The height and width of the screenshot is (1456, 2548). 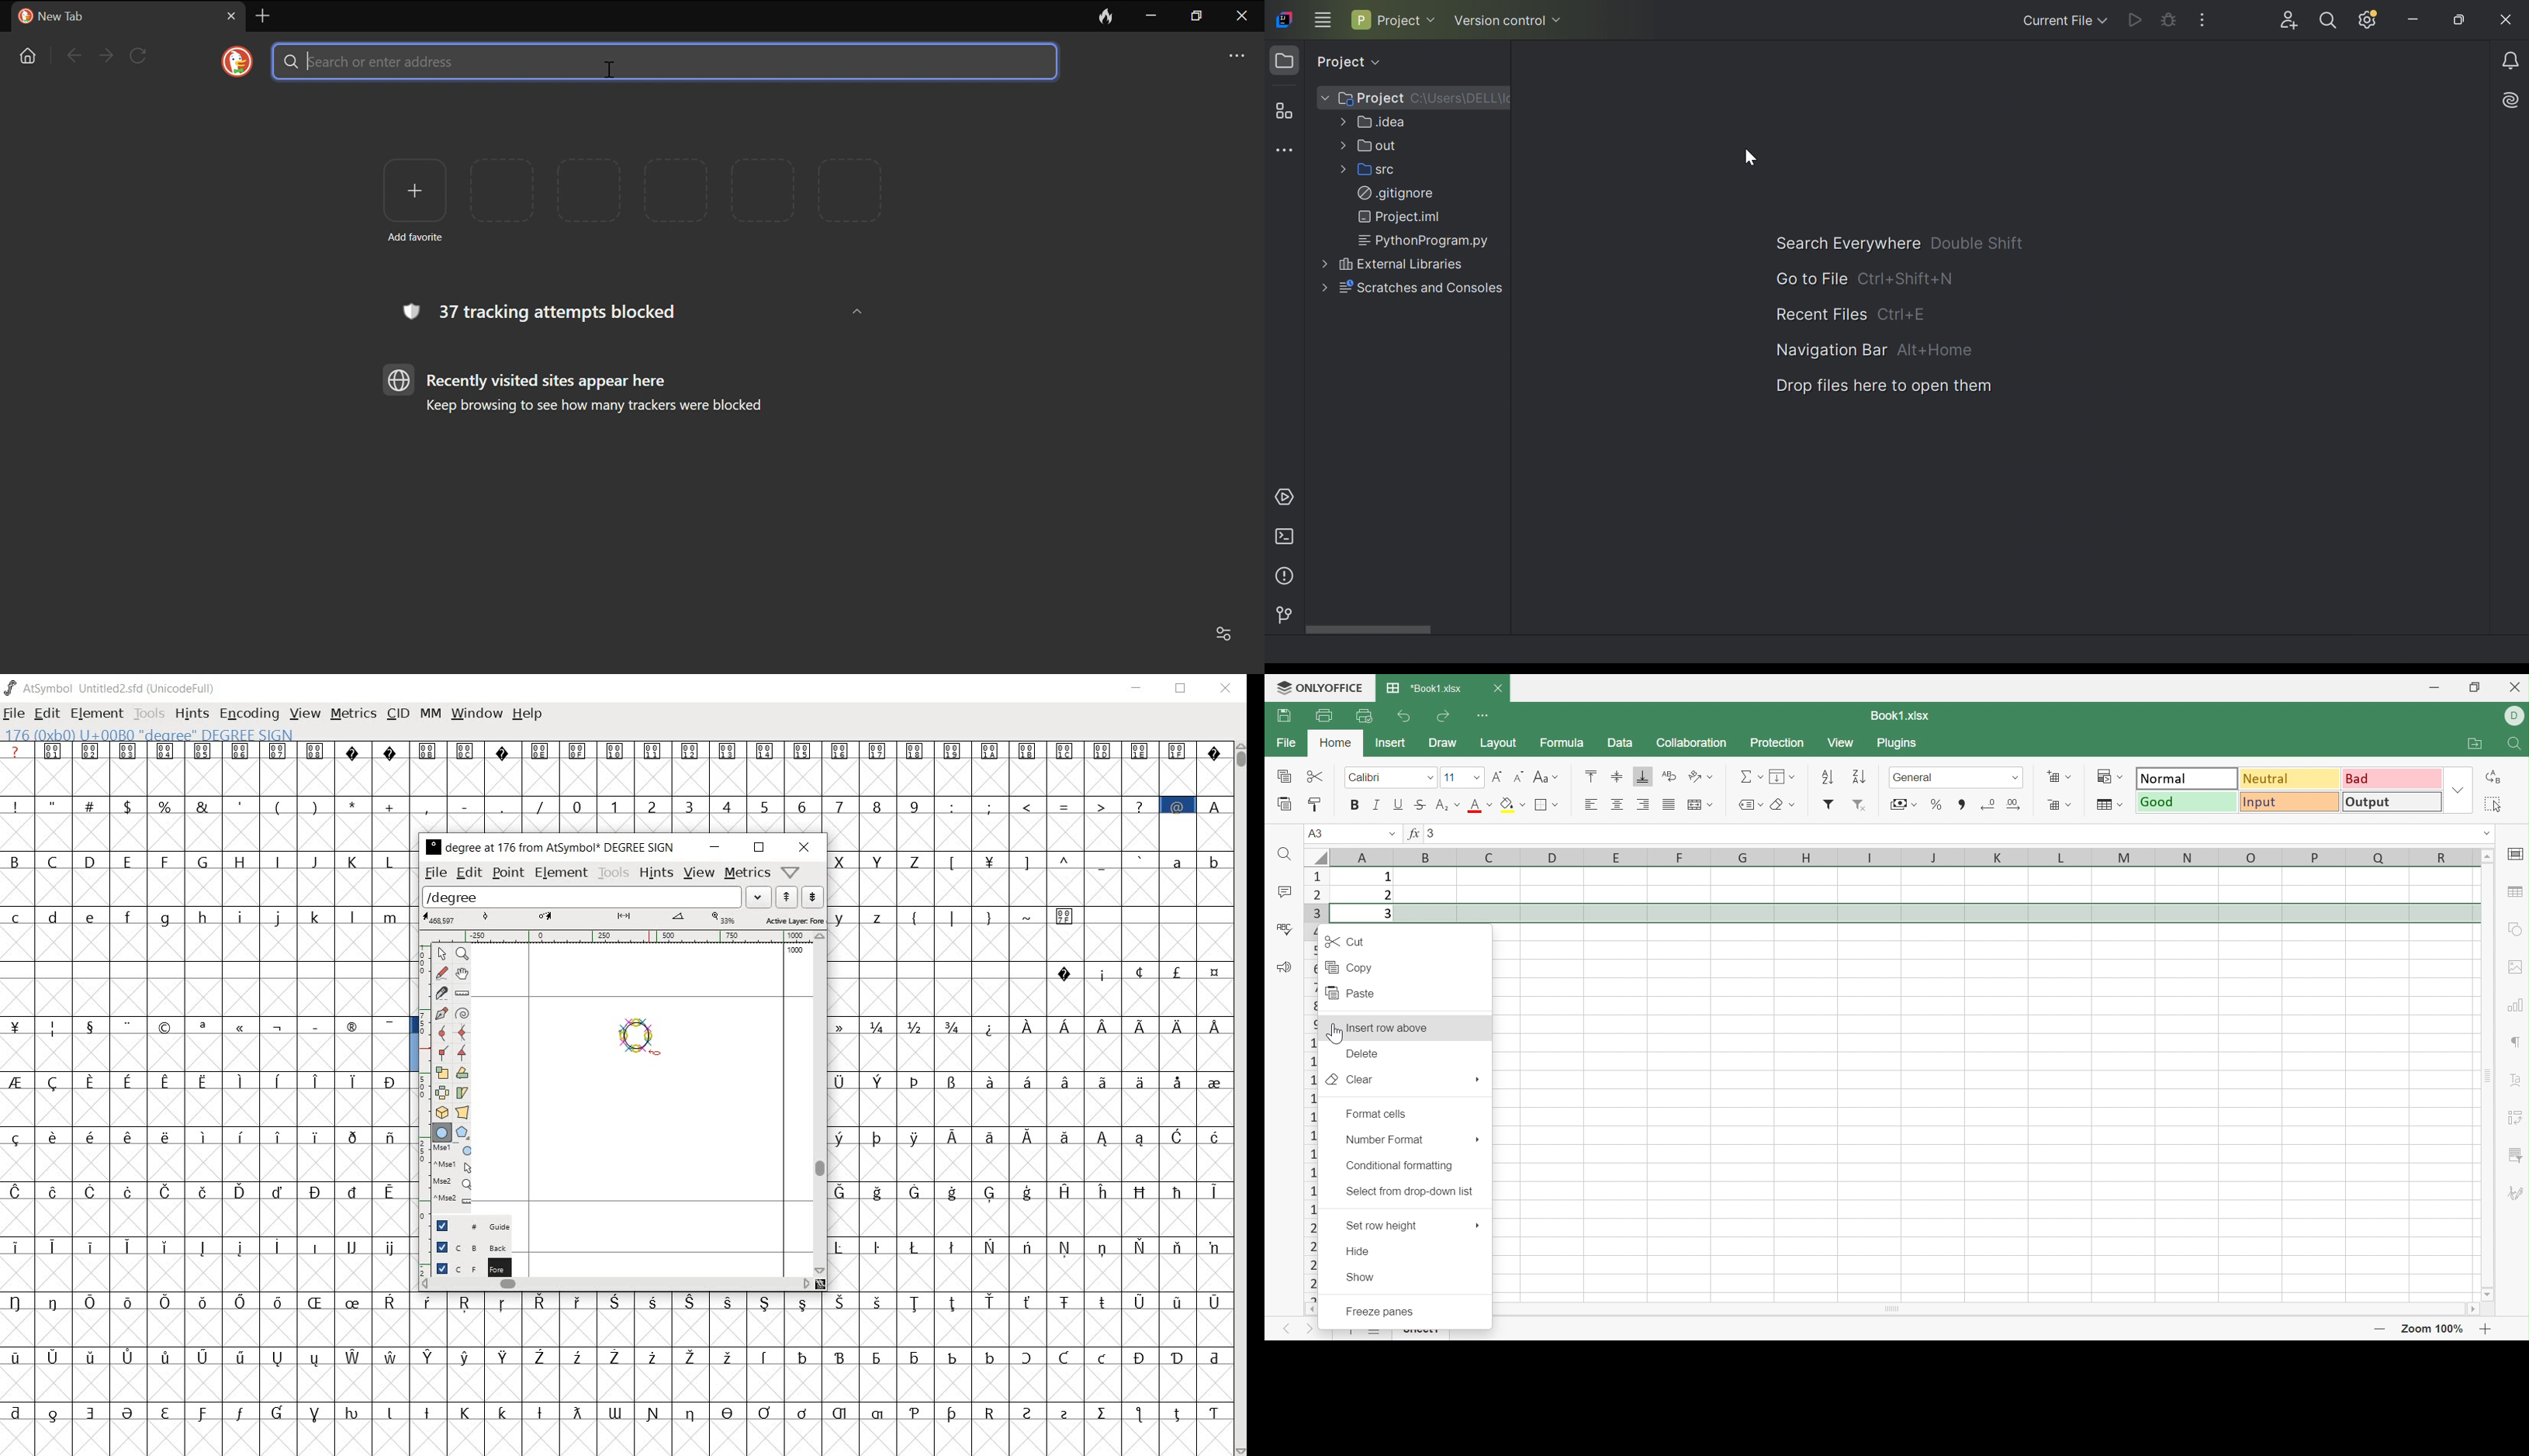 I want to click on Accounting style, so click(x=1897, y=806).